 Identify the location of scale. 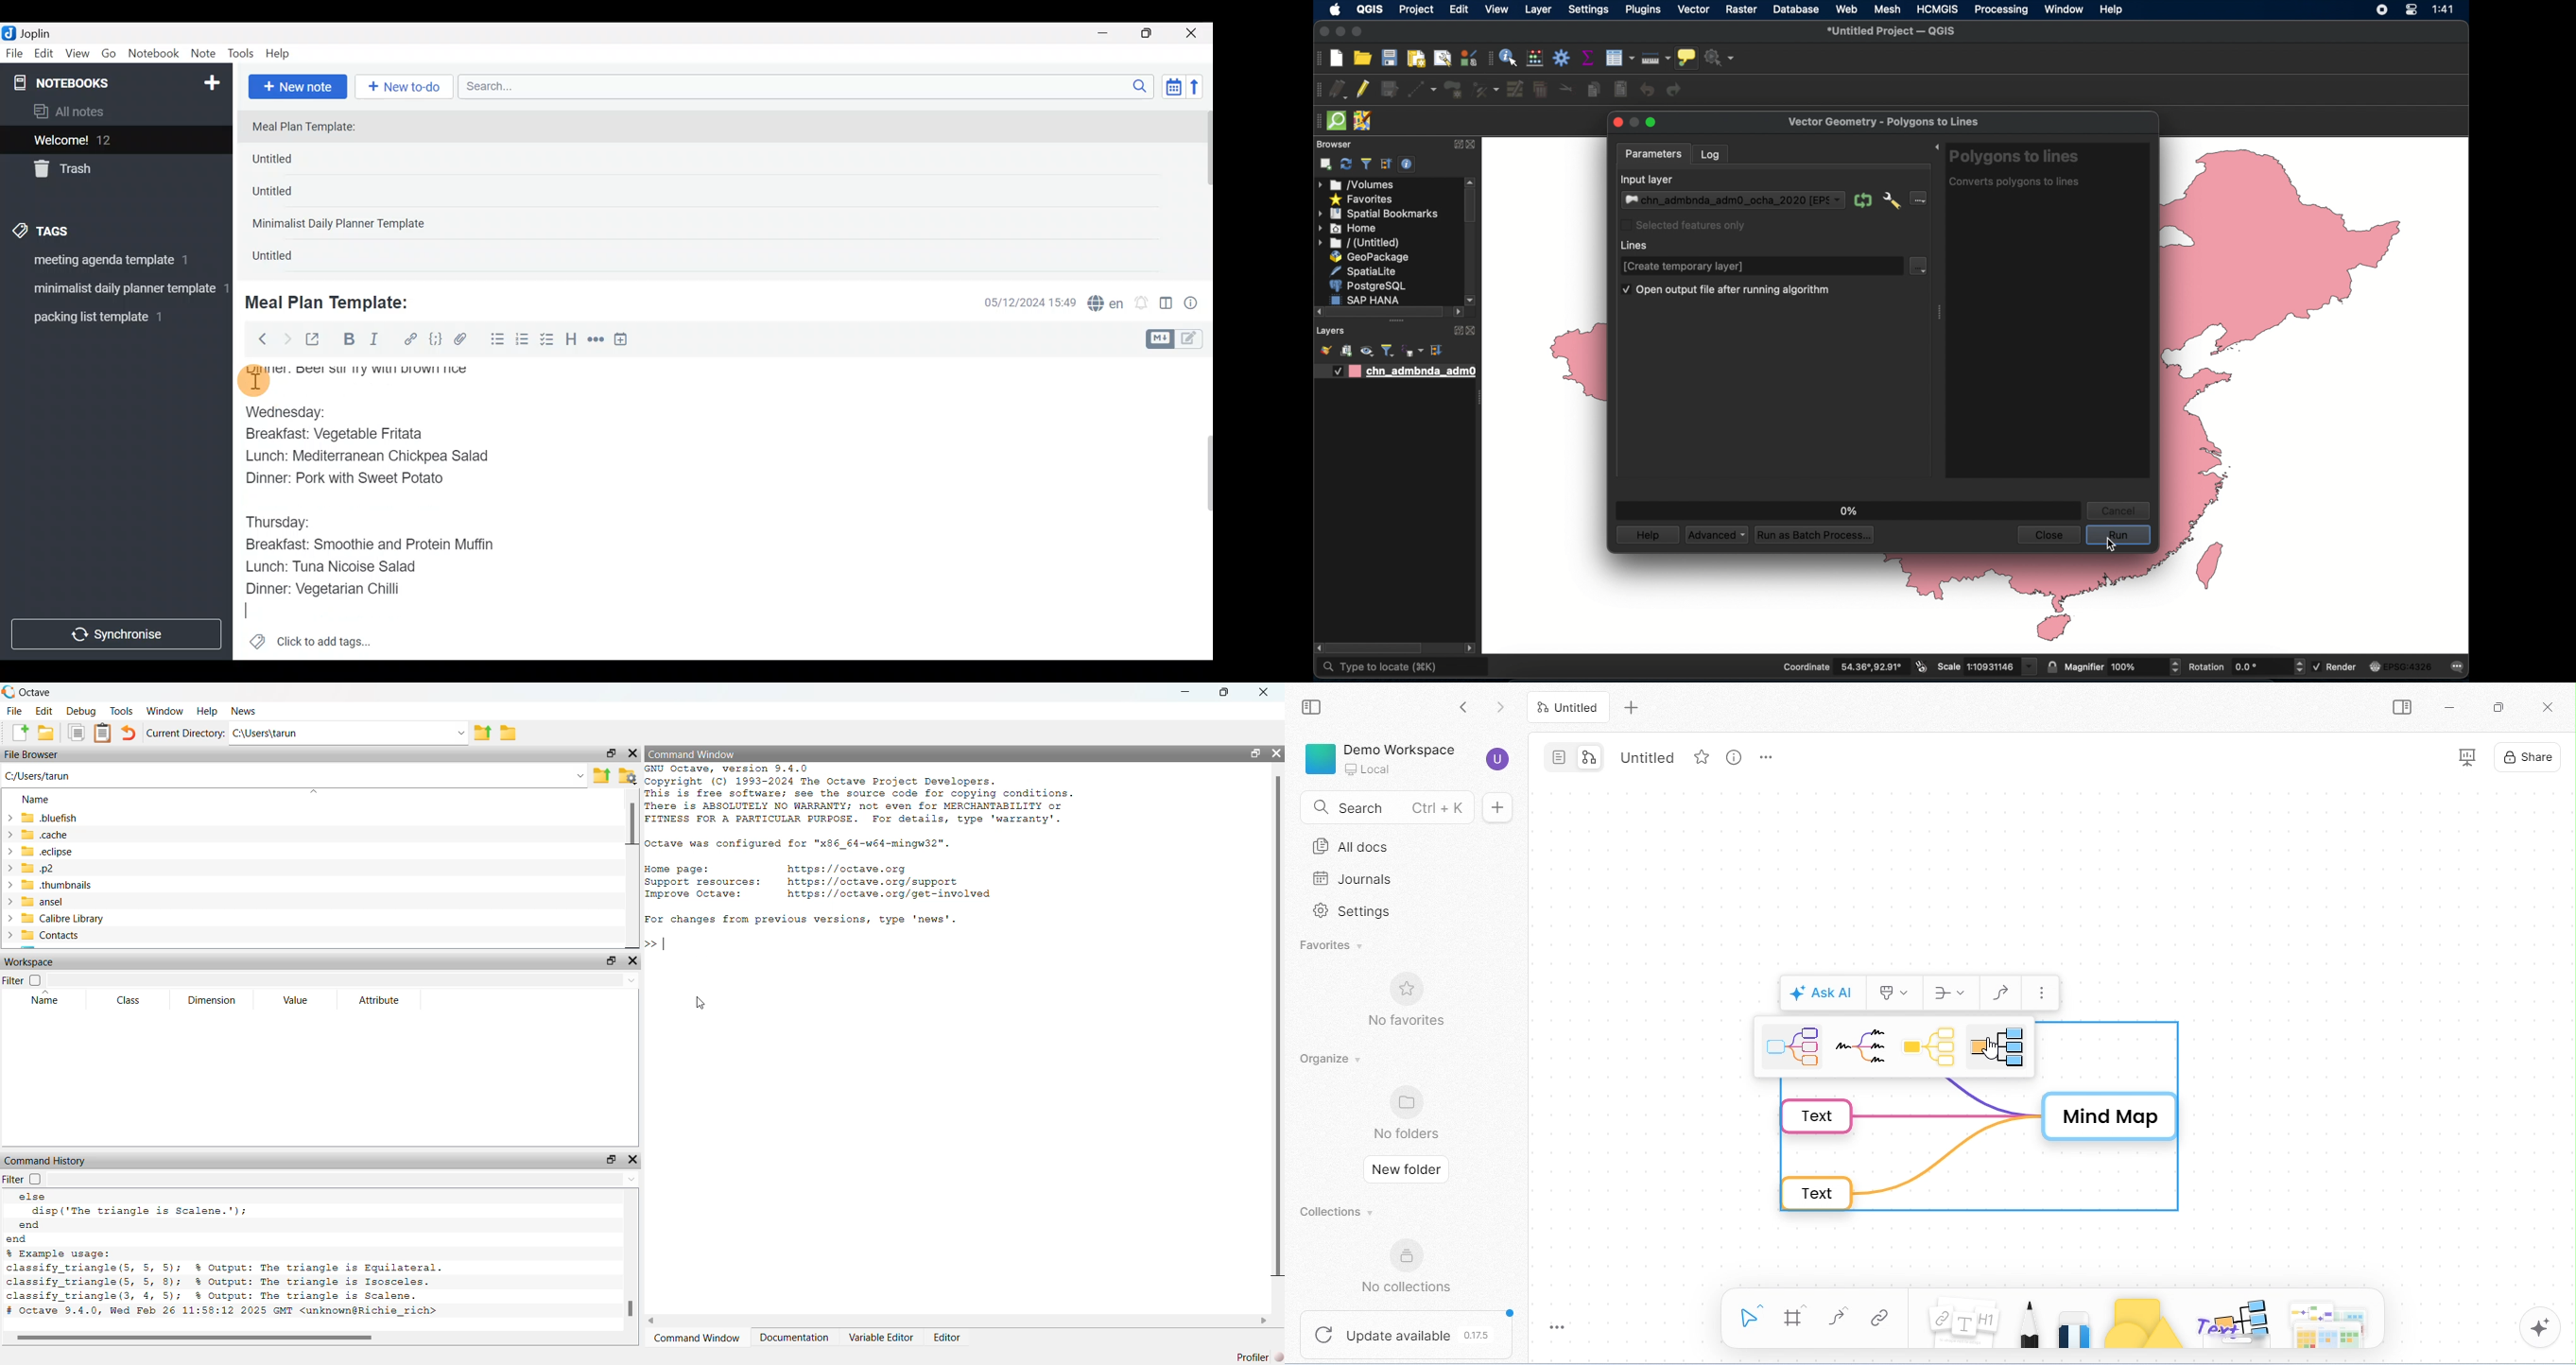
(1986, 666).